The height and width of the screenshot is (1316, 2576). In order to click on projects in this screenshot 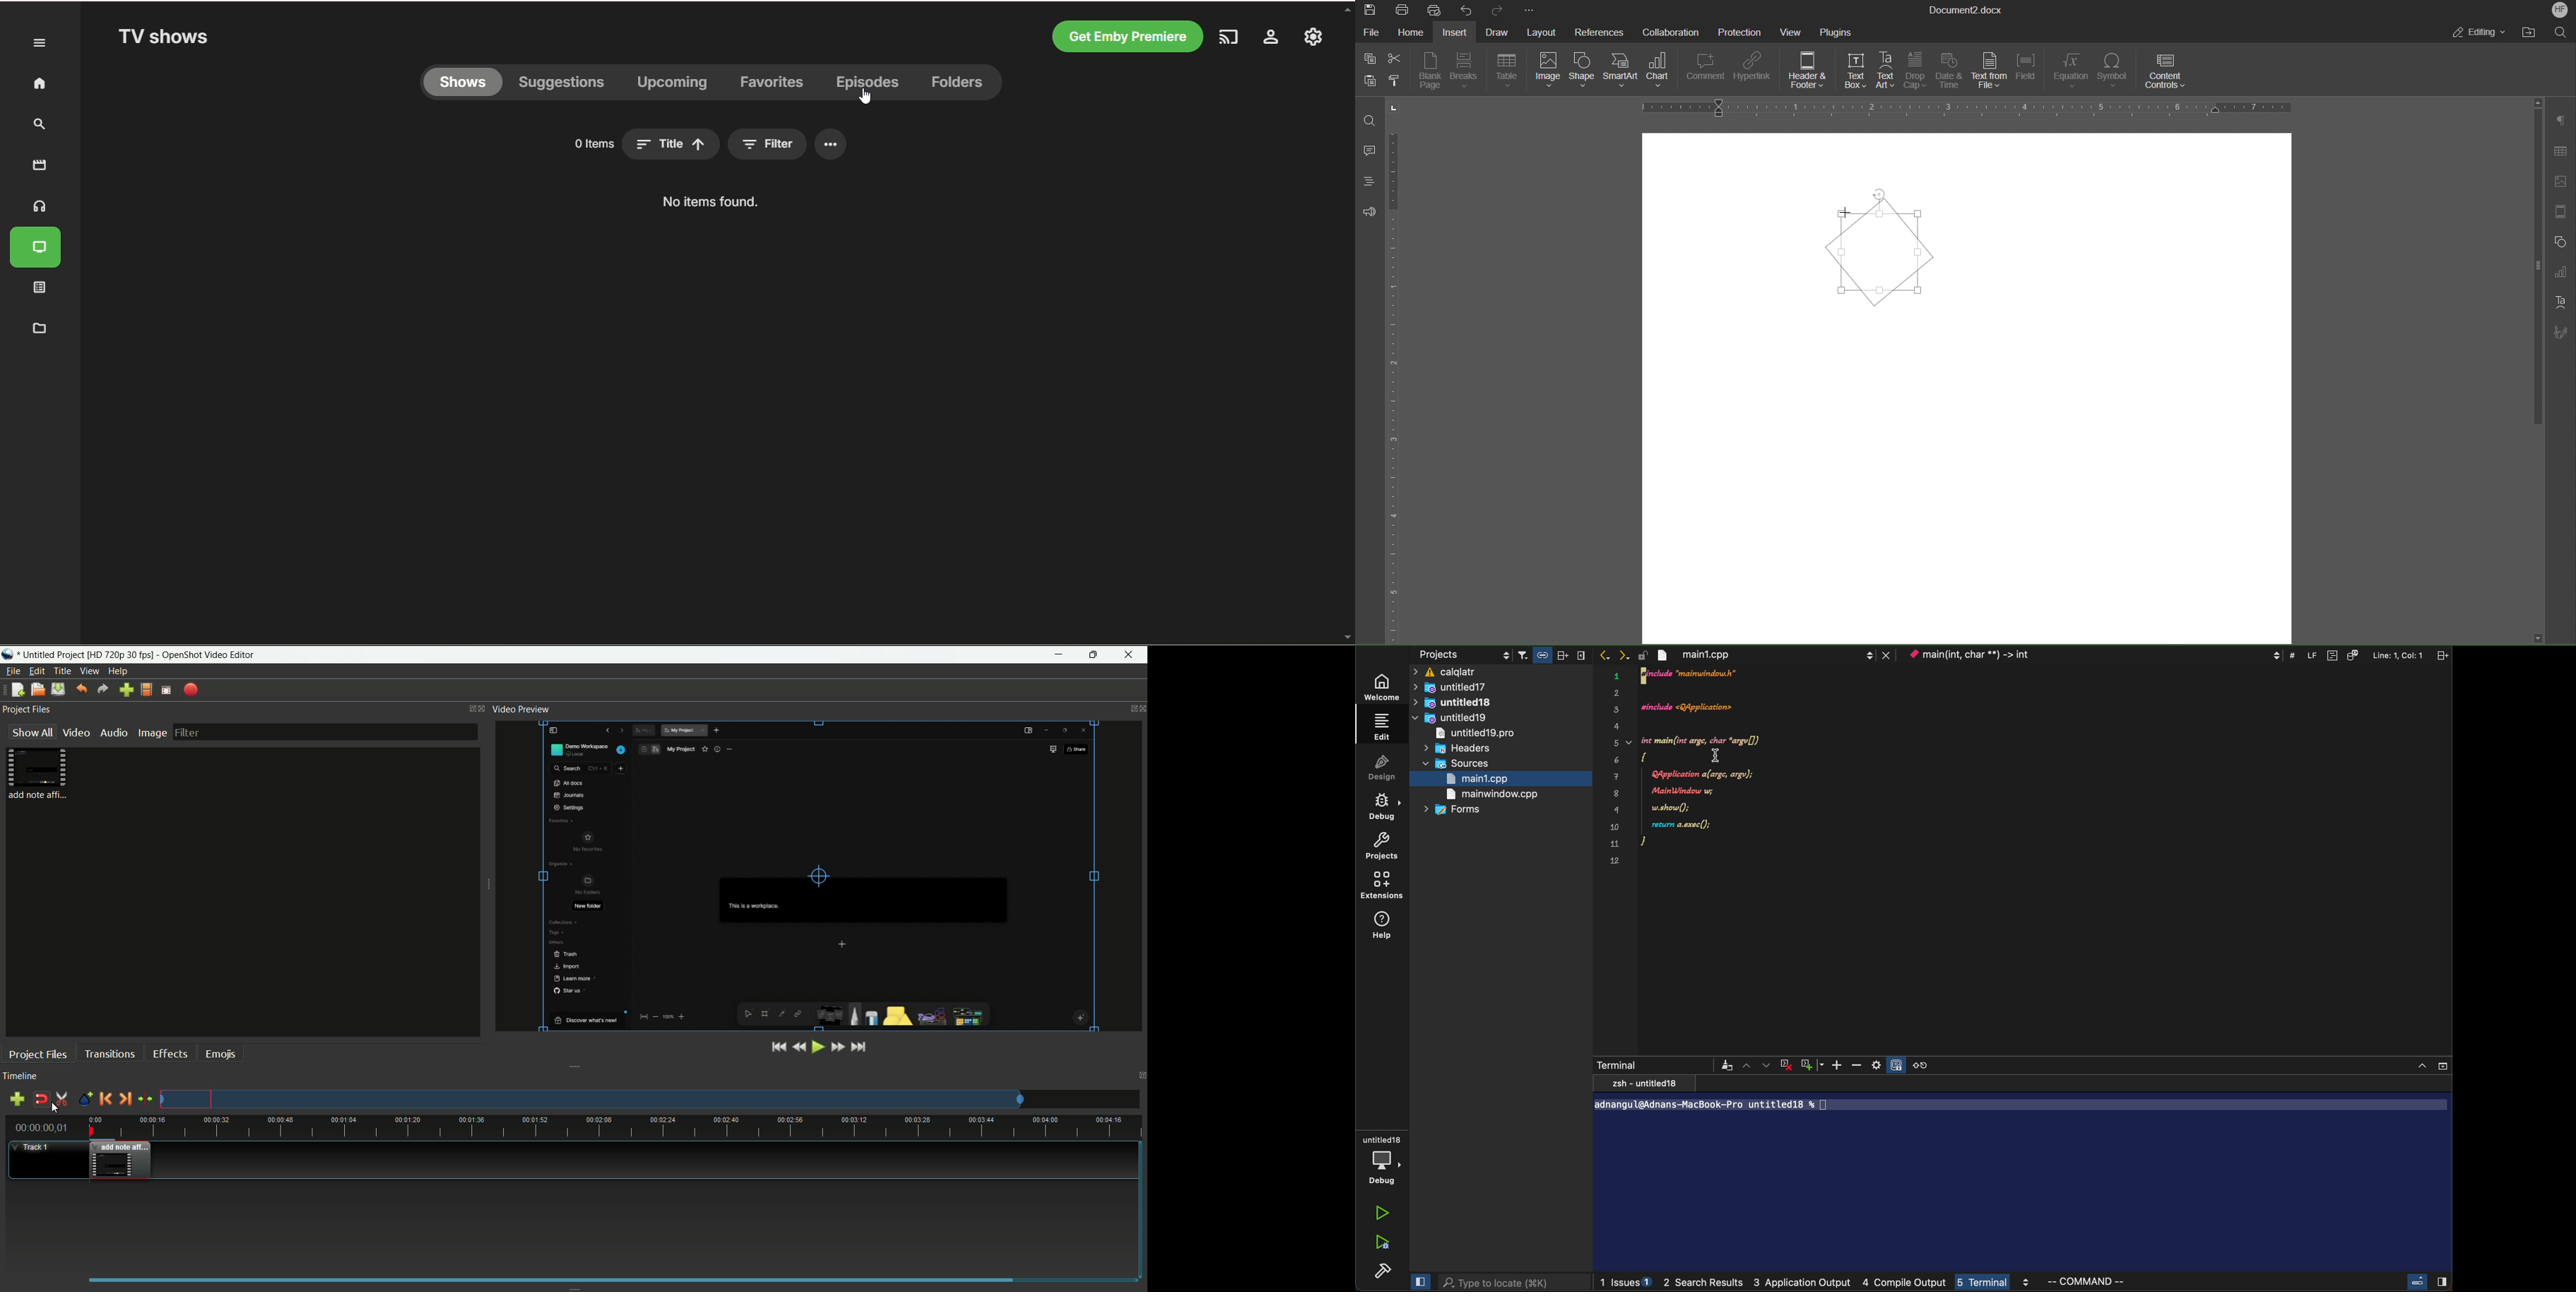, I will do `click(1381, 847)`.